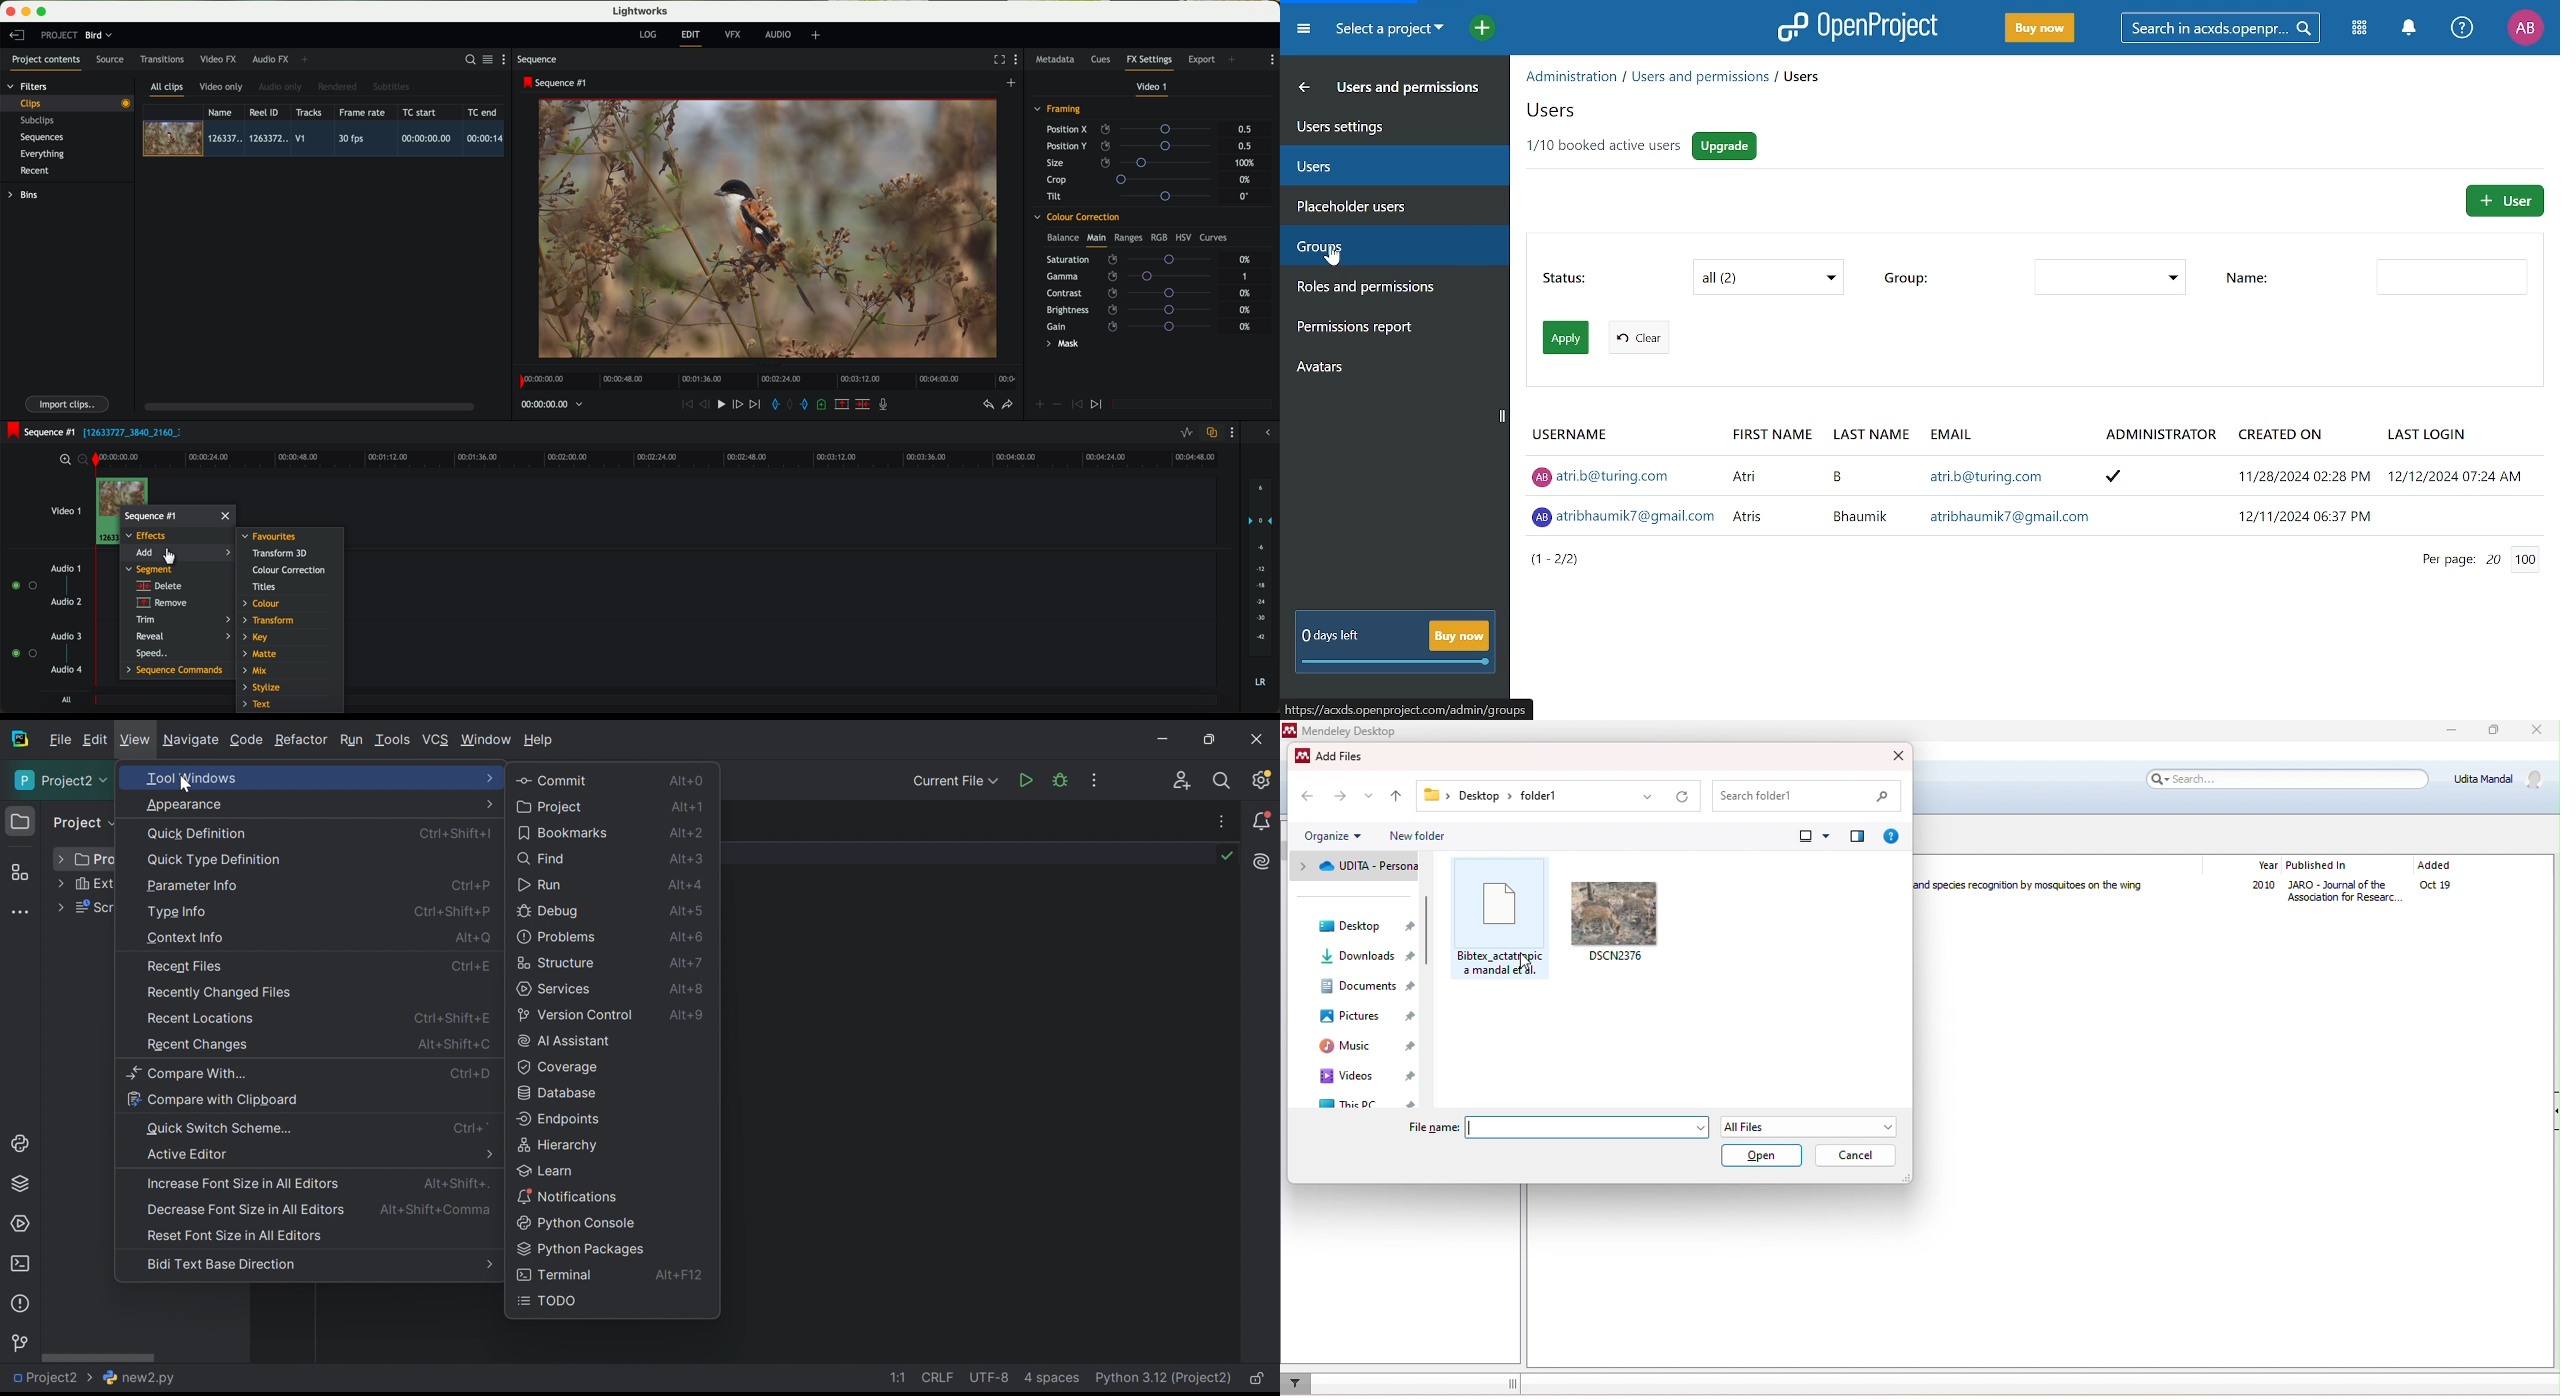 The width and height of the screenshot is (2576, 1400). Describe the element at coordinates (246, 1211) in the screenshot. I see `Decrease font size in all edotors` at that location.